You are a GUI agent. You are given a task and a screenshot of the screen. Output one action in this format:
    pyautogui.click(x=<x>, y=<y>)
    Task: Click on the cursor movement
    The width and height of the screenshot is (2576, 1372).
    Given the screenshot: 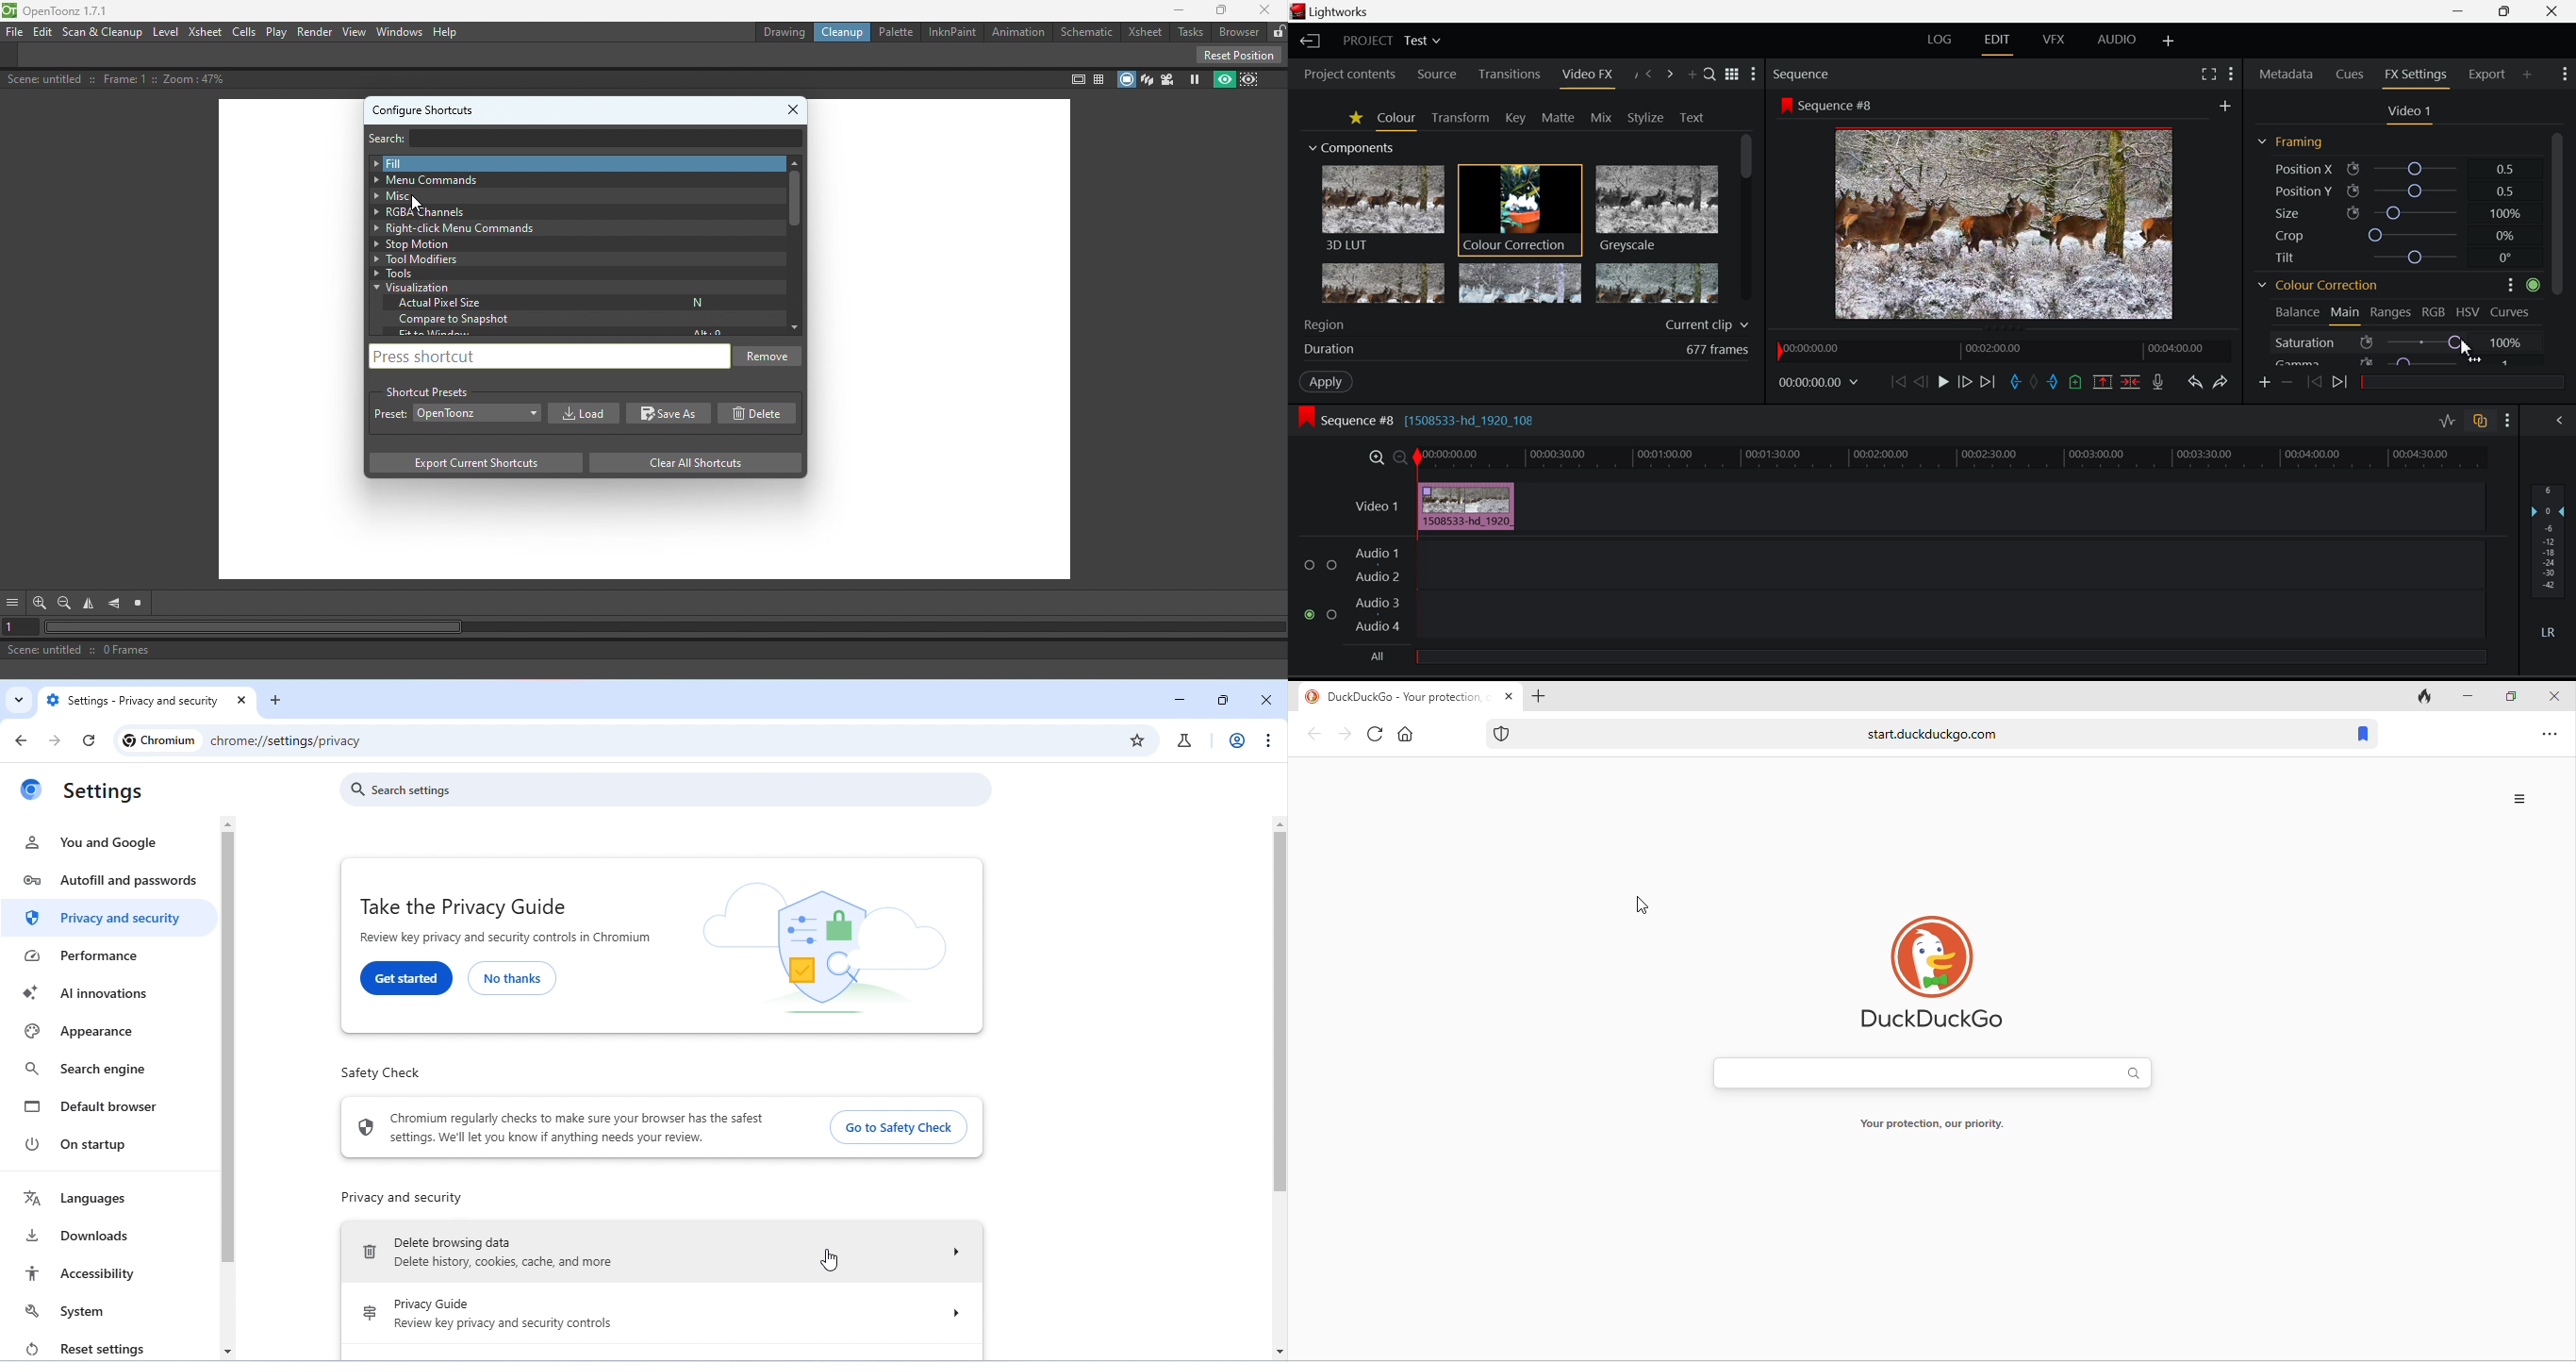 What is the action you would take?
    pyautogui.click(x=827, y=1258)
    